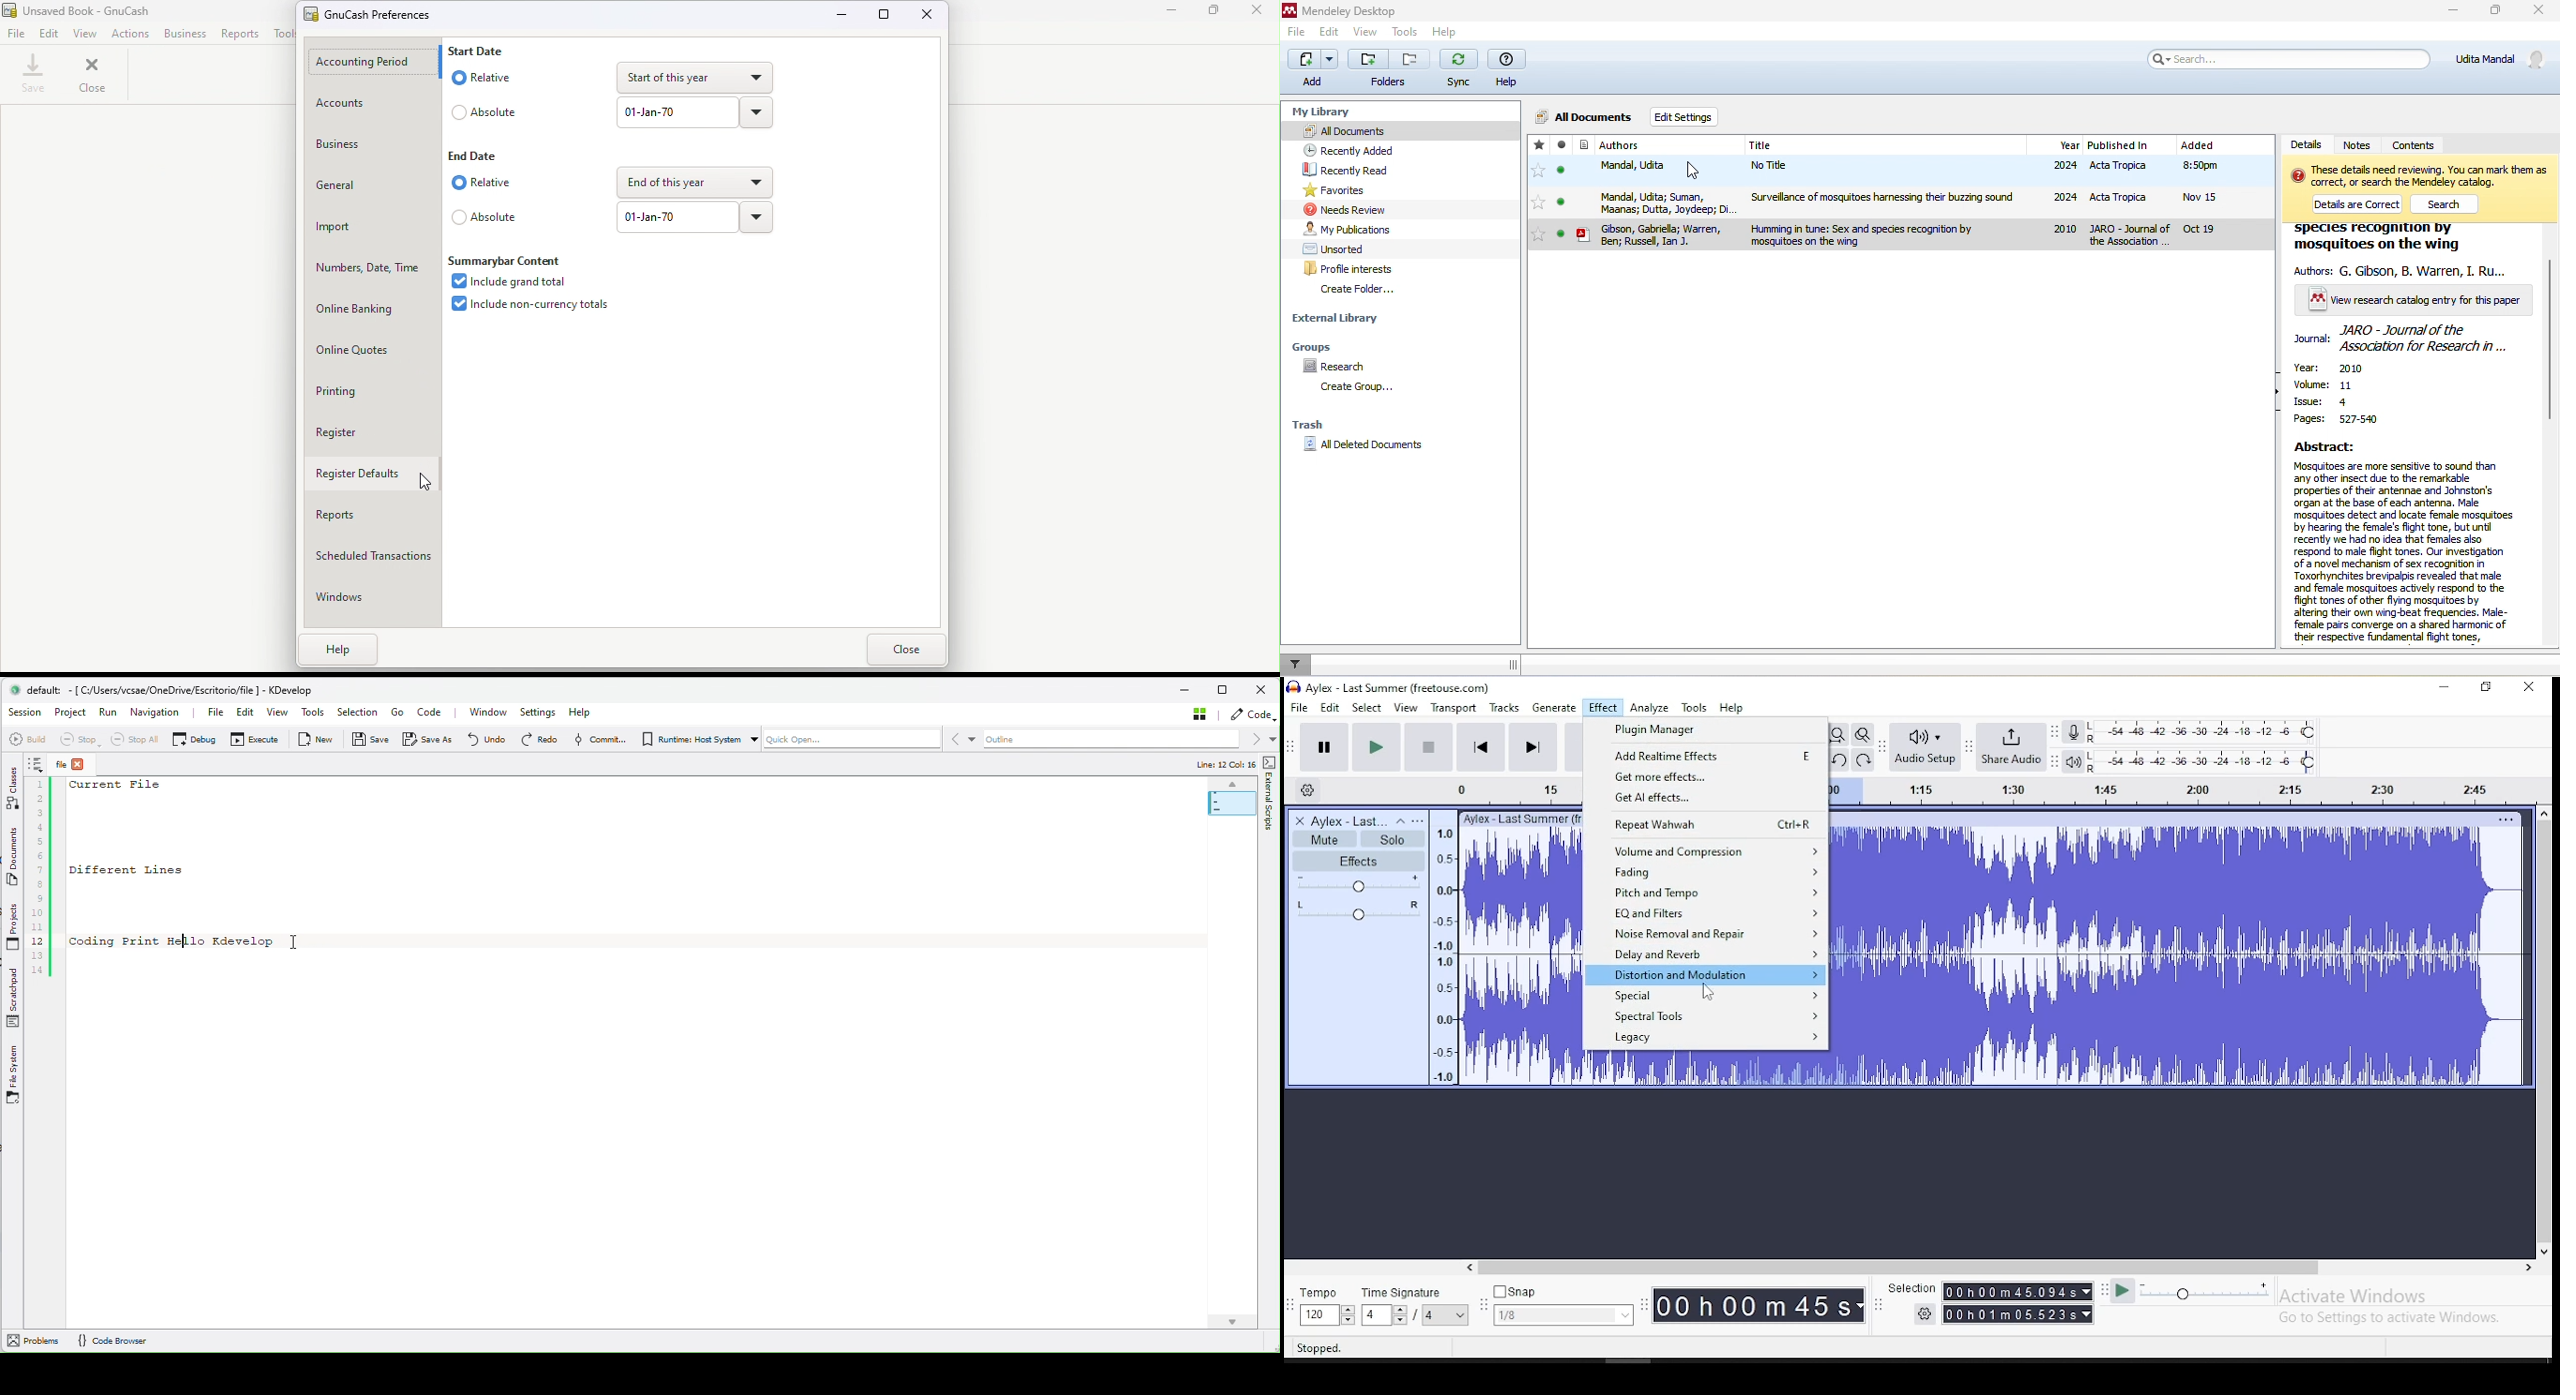  Describe the element at coordinates (1708, 990) in the screenshot. I see `cursor` at that location.